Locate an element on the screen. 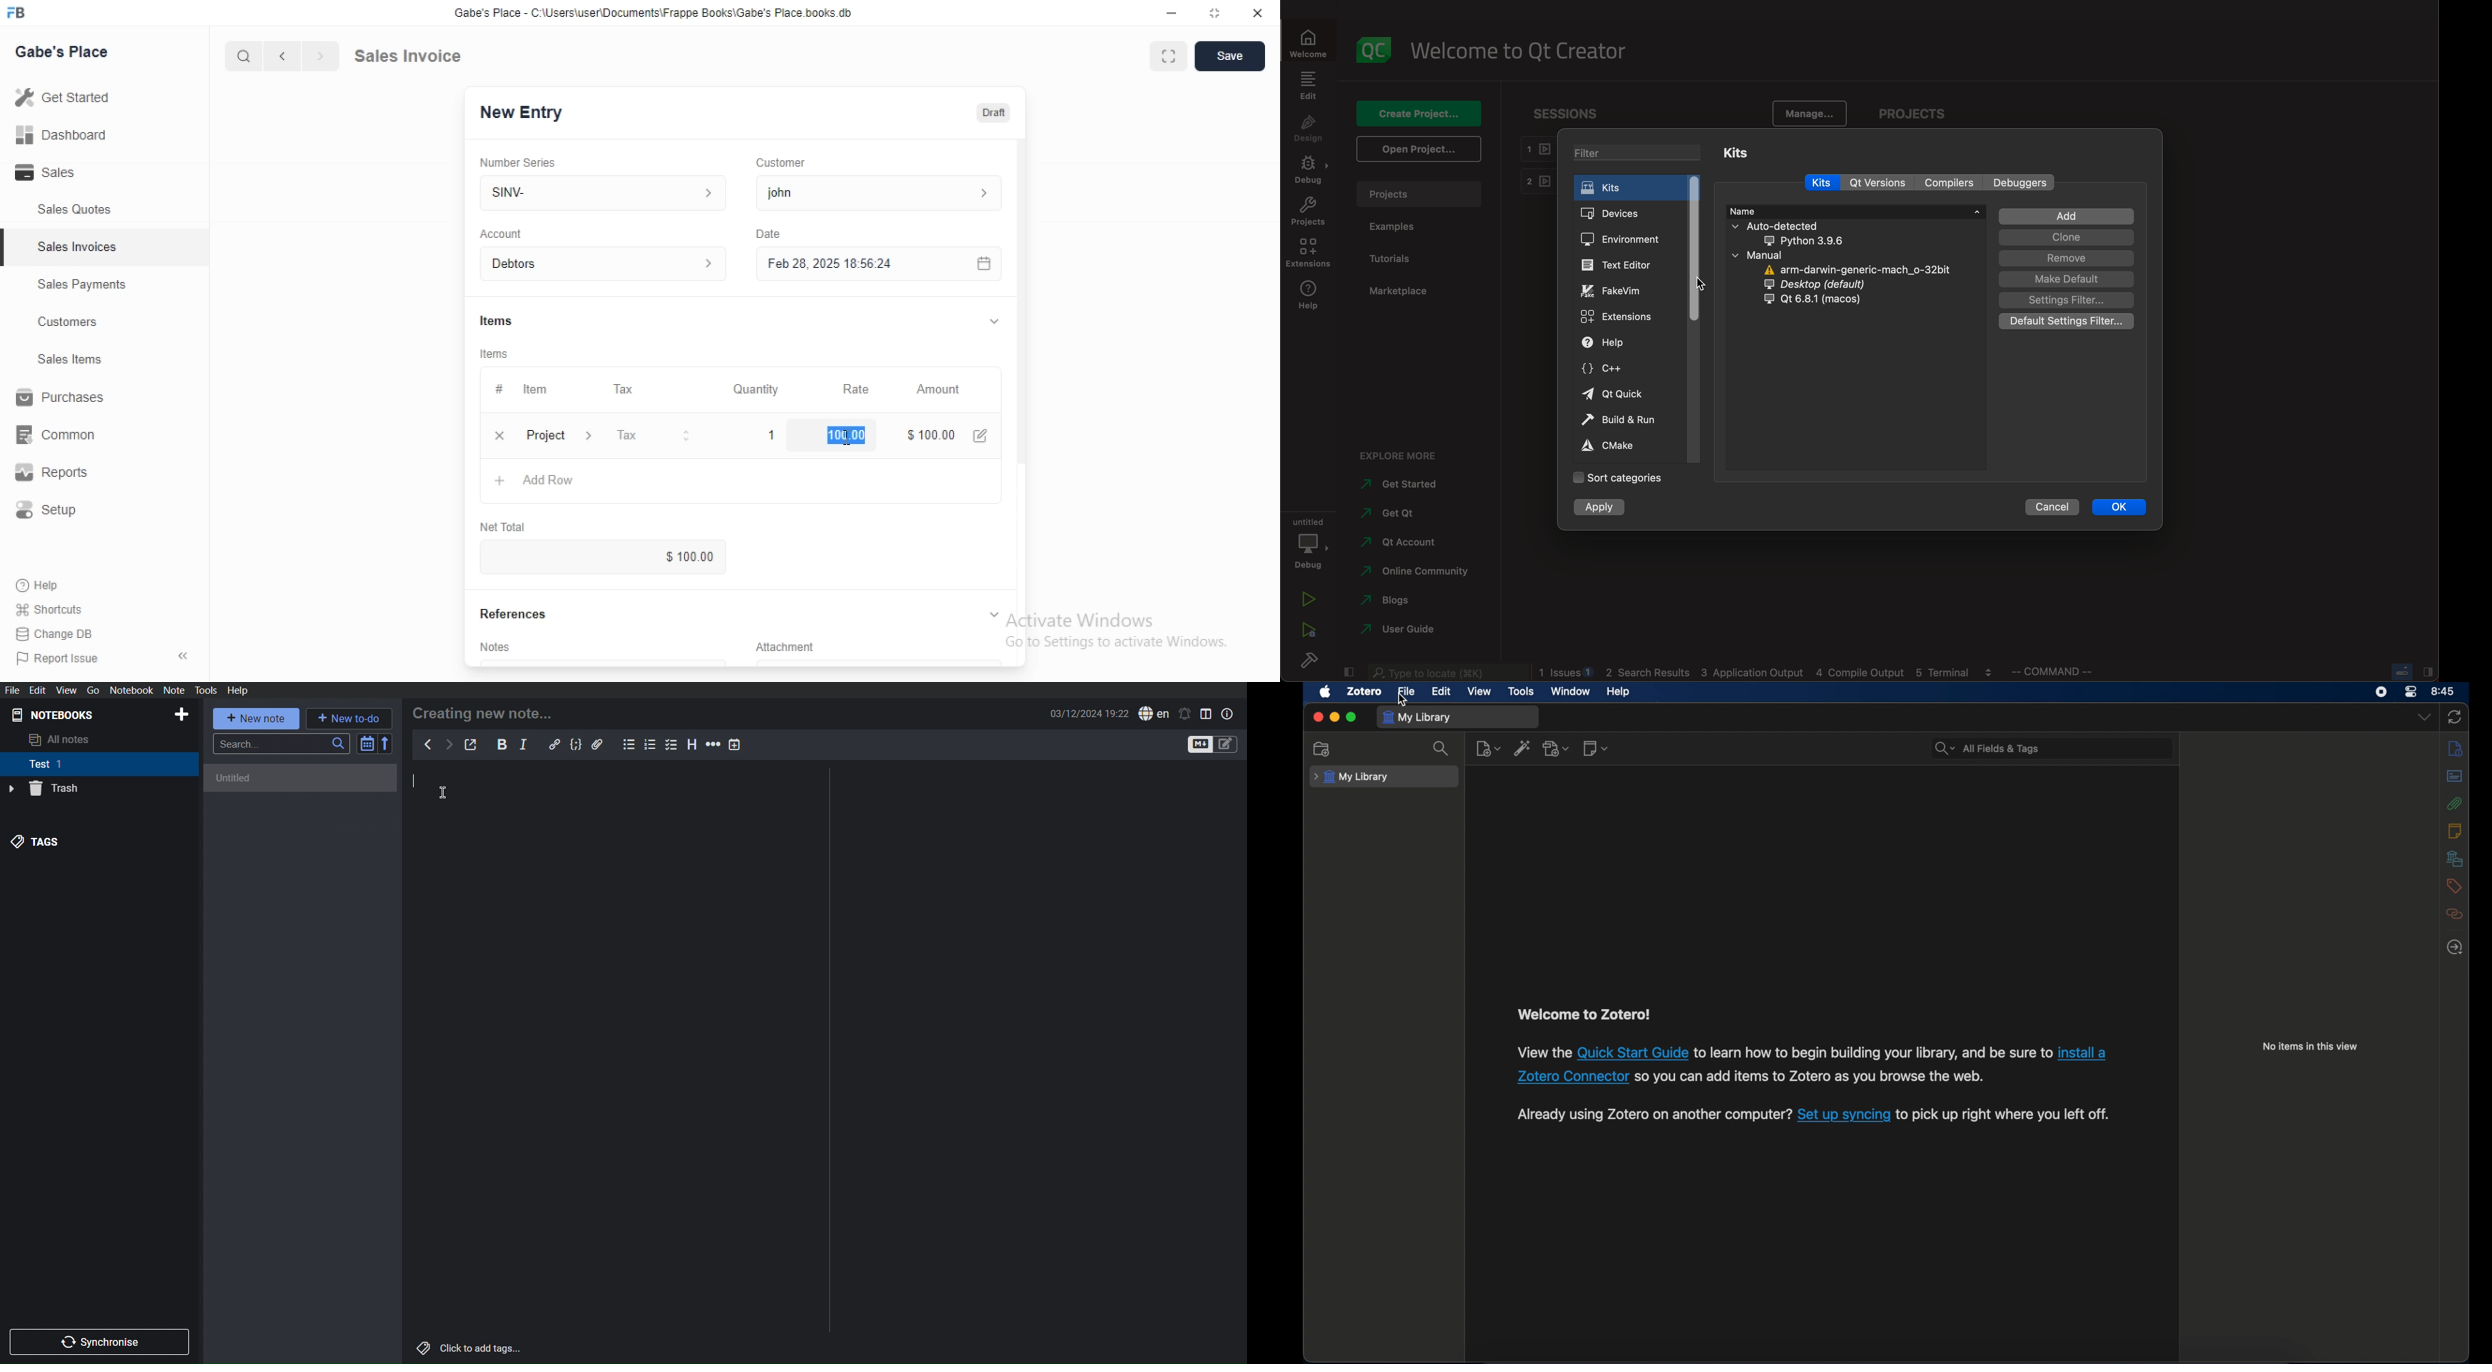 Image resolution: width=2492 pixels, height=1372 pixels. add item by identifier is located at coordinates (1523, 750).